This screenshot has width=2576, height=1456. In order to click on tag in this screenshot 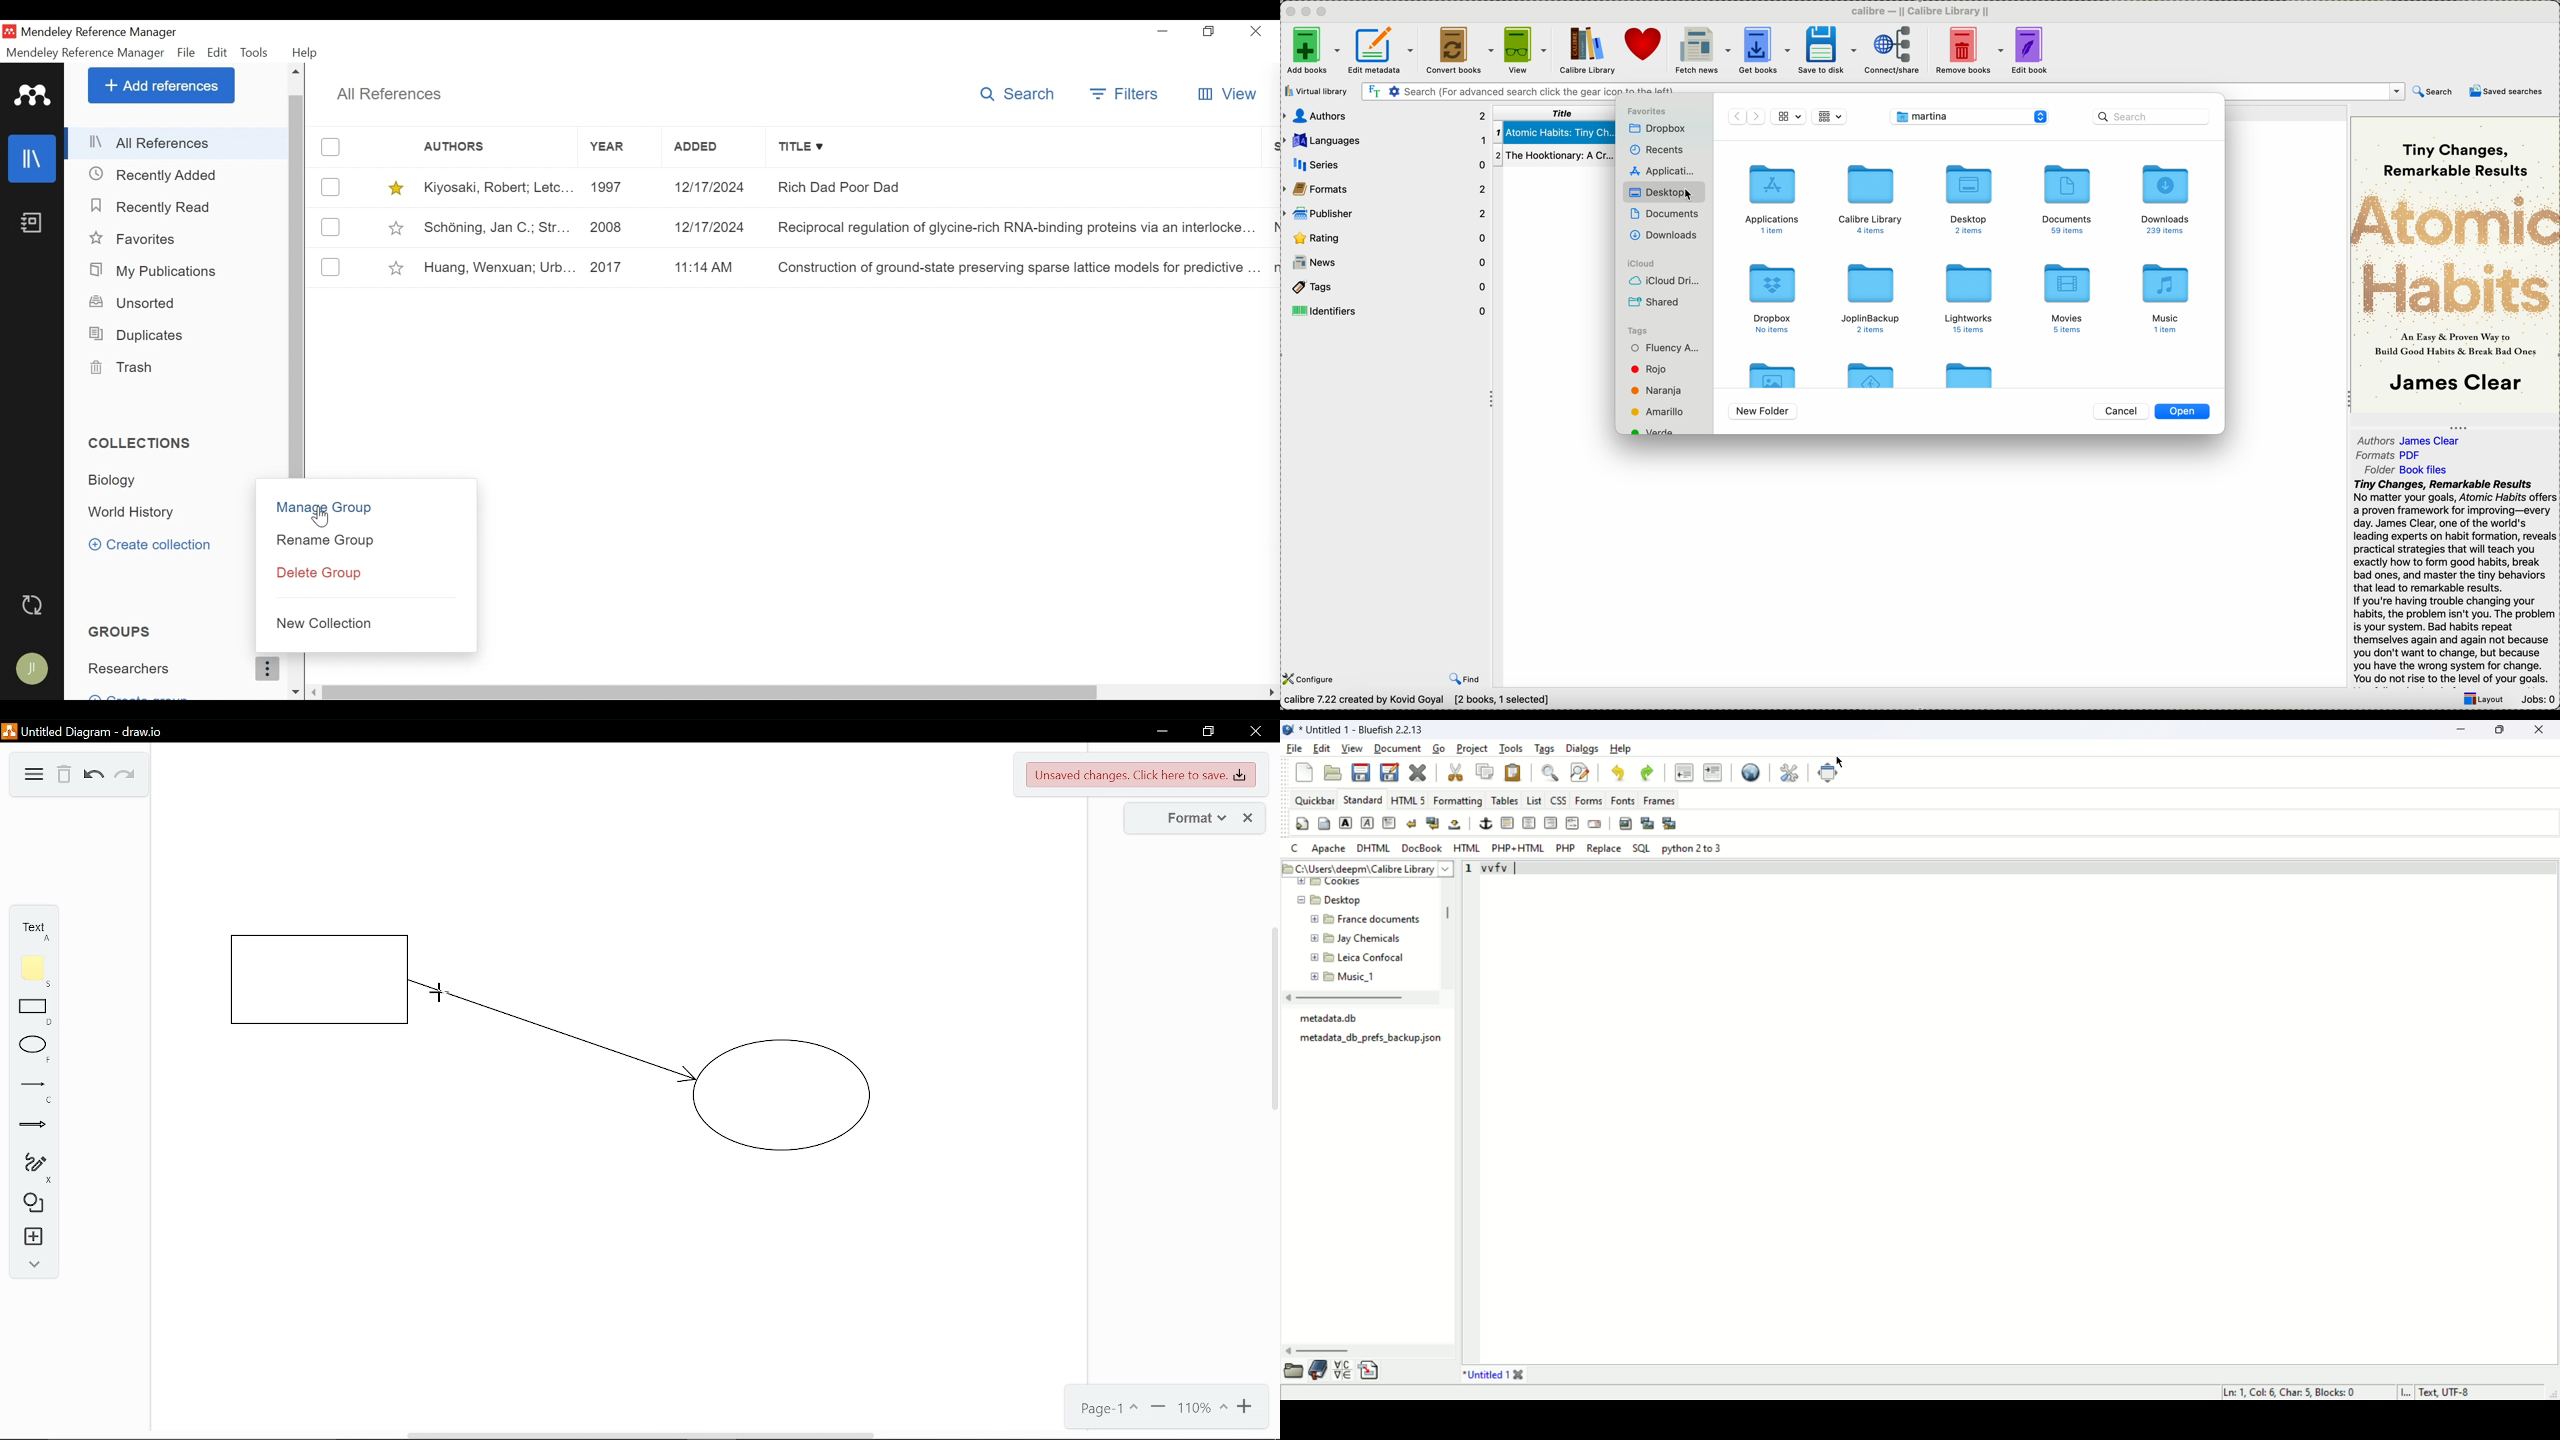, I will do `click(1655, 370)`.